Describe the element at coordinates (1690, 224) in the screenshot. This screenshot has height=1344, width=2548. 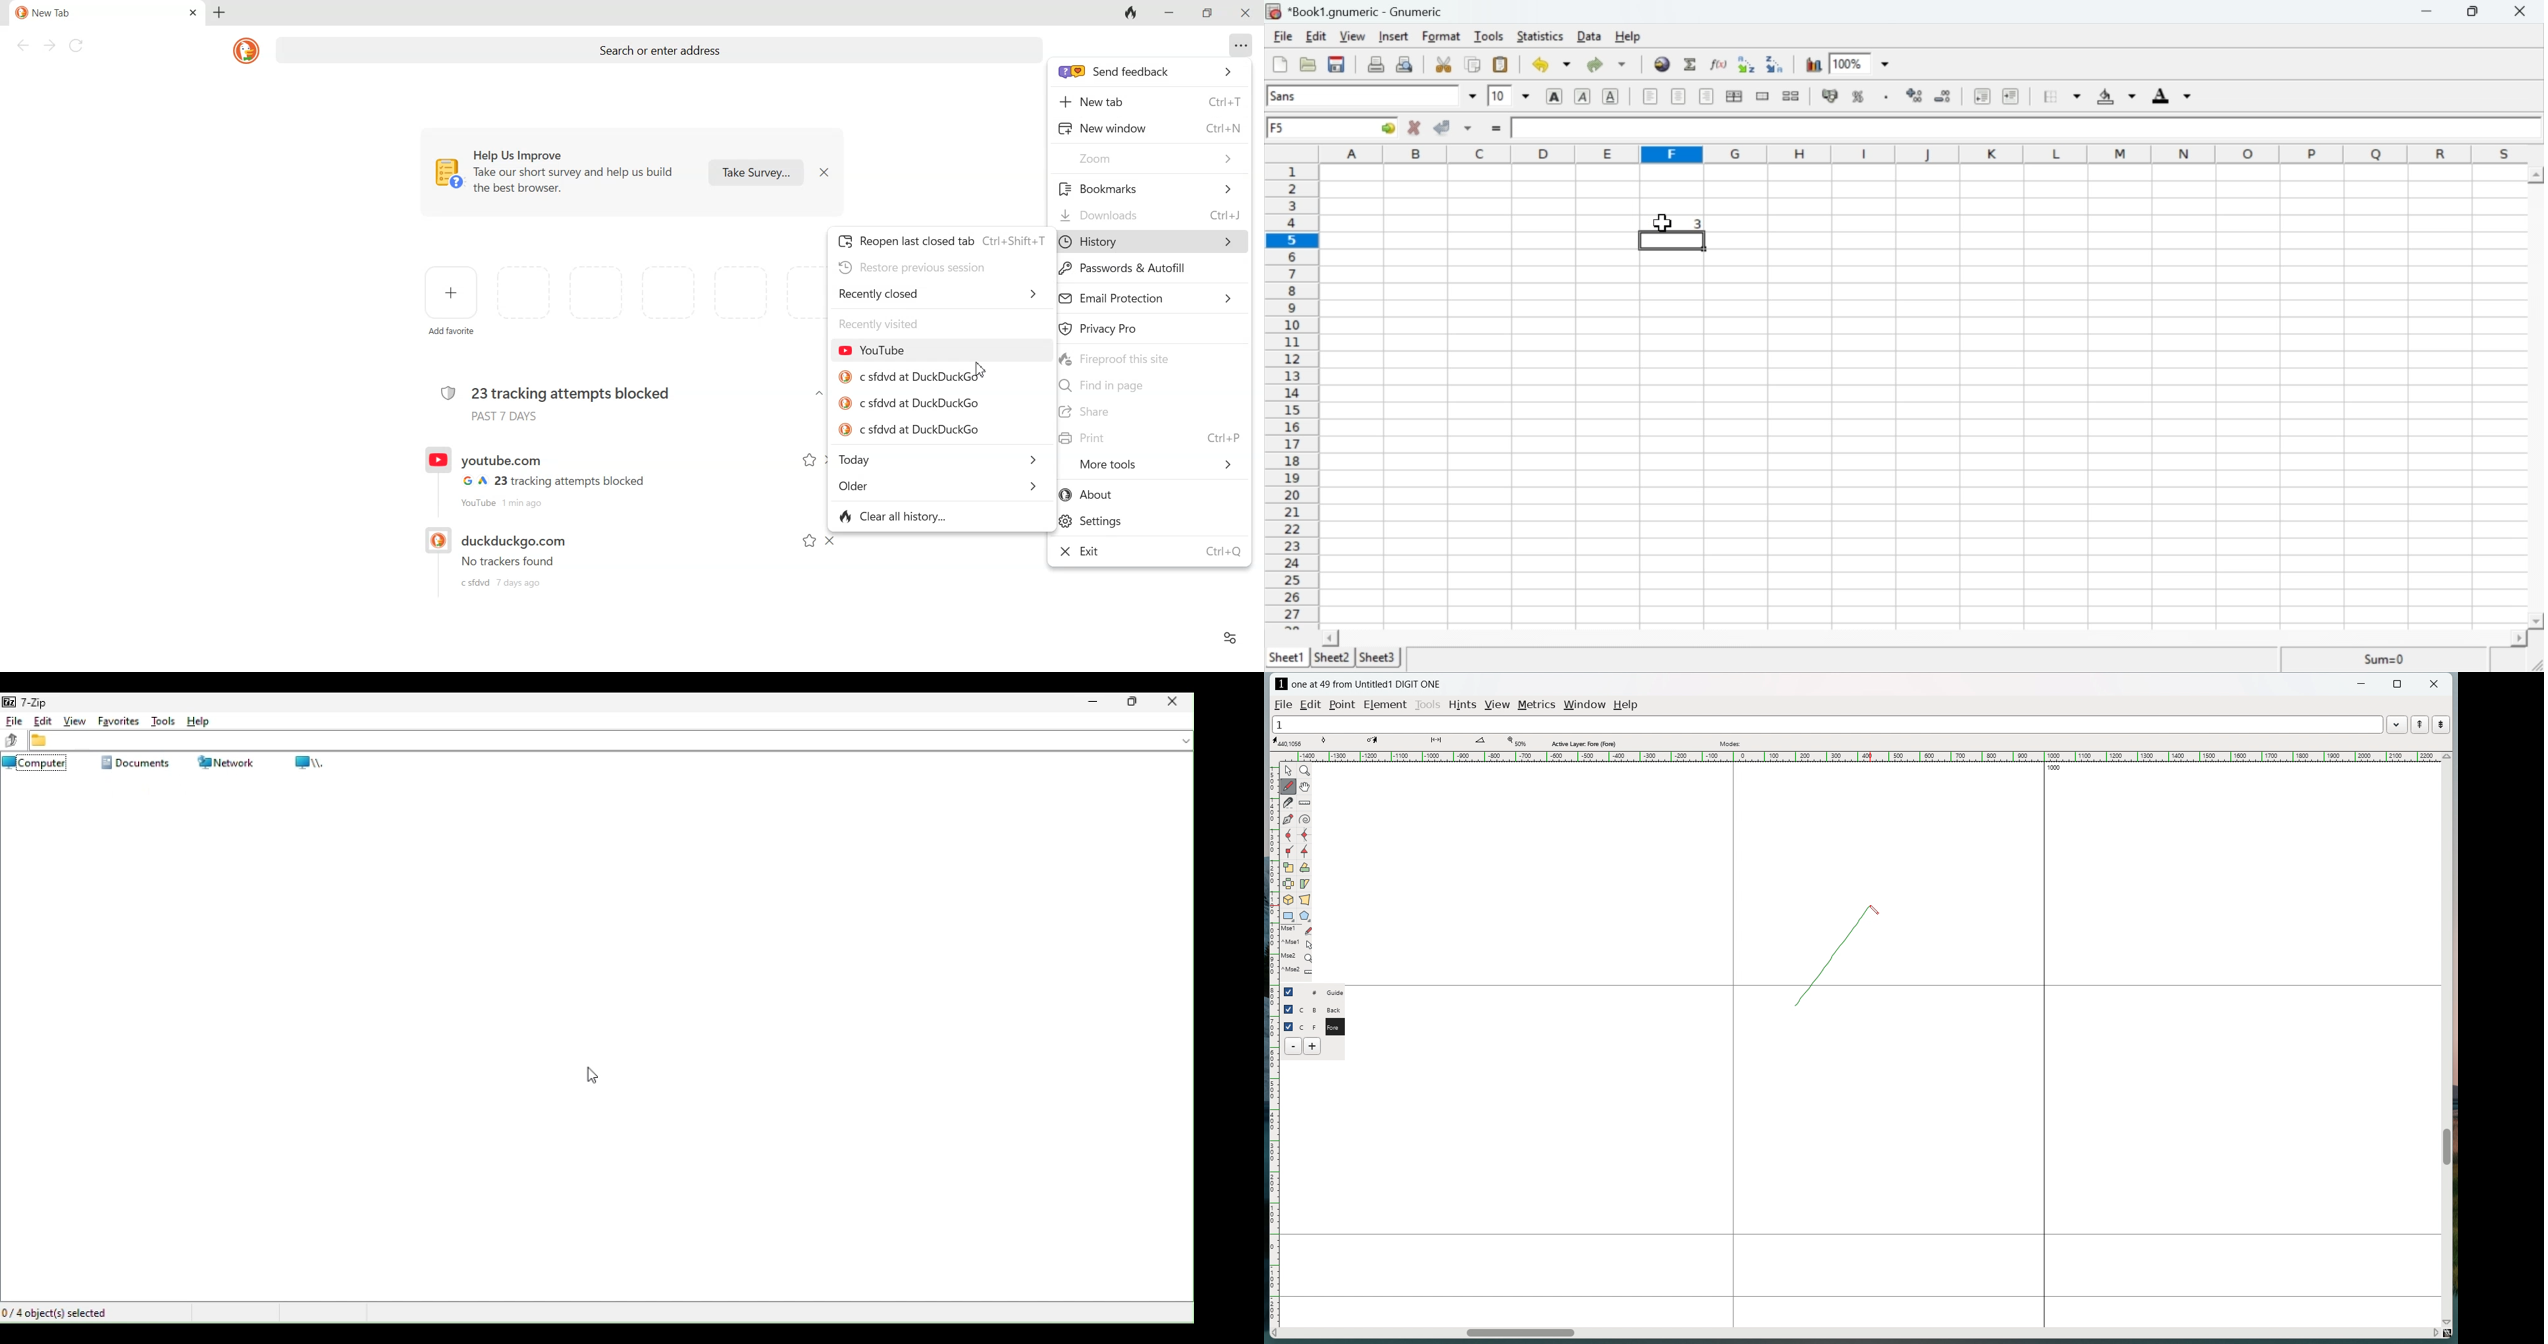
I see `Round up number` at that location.